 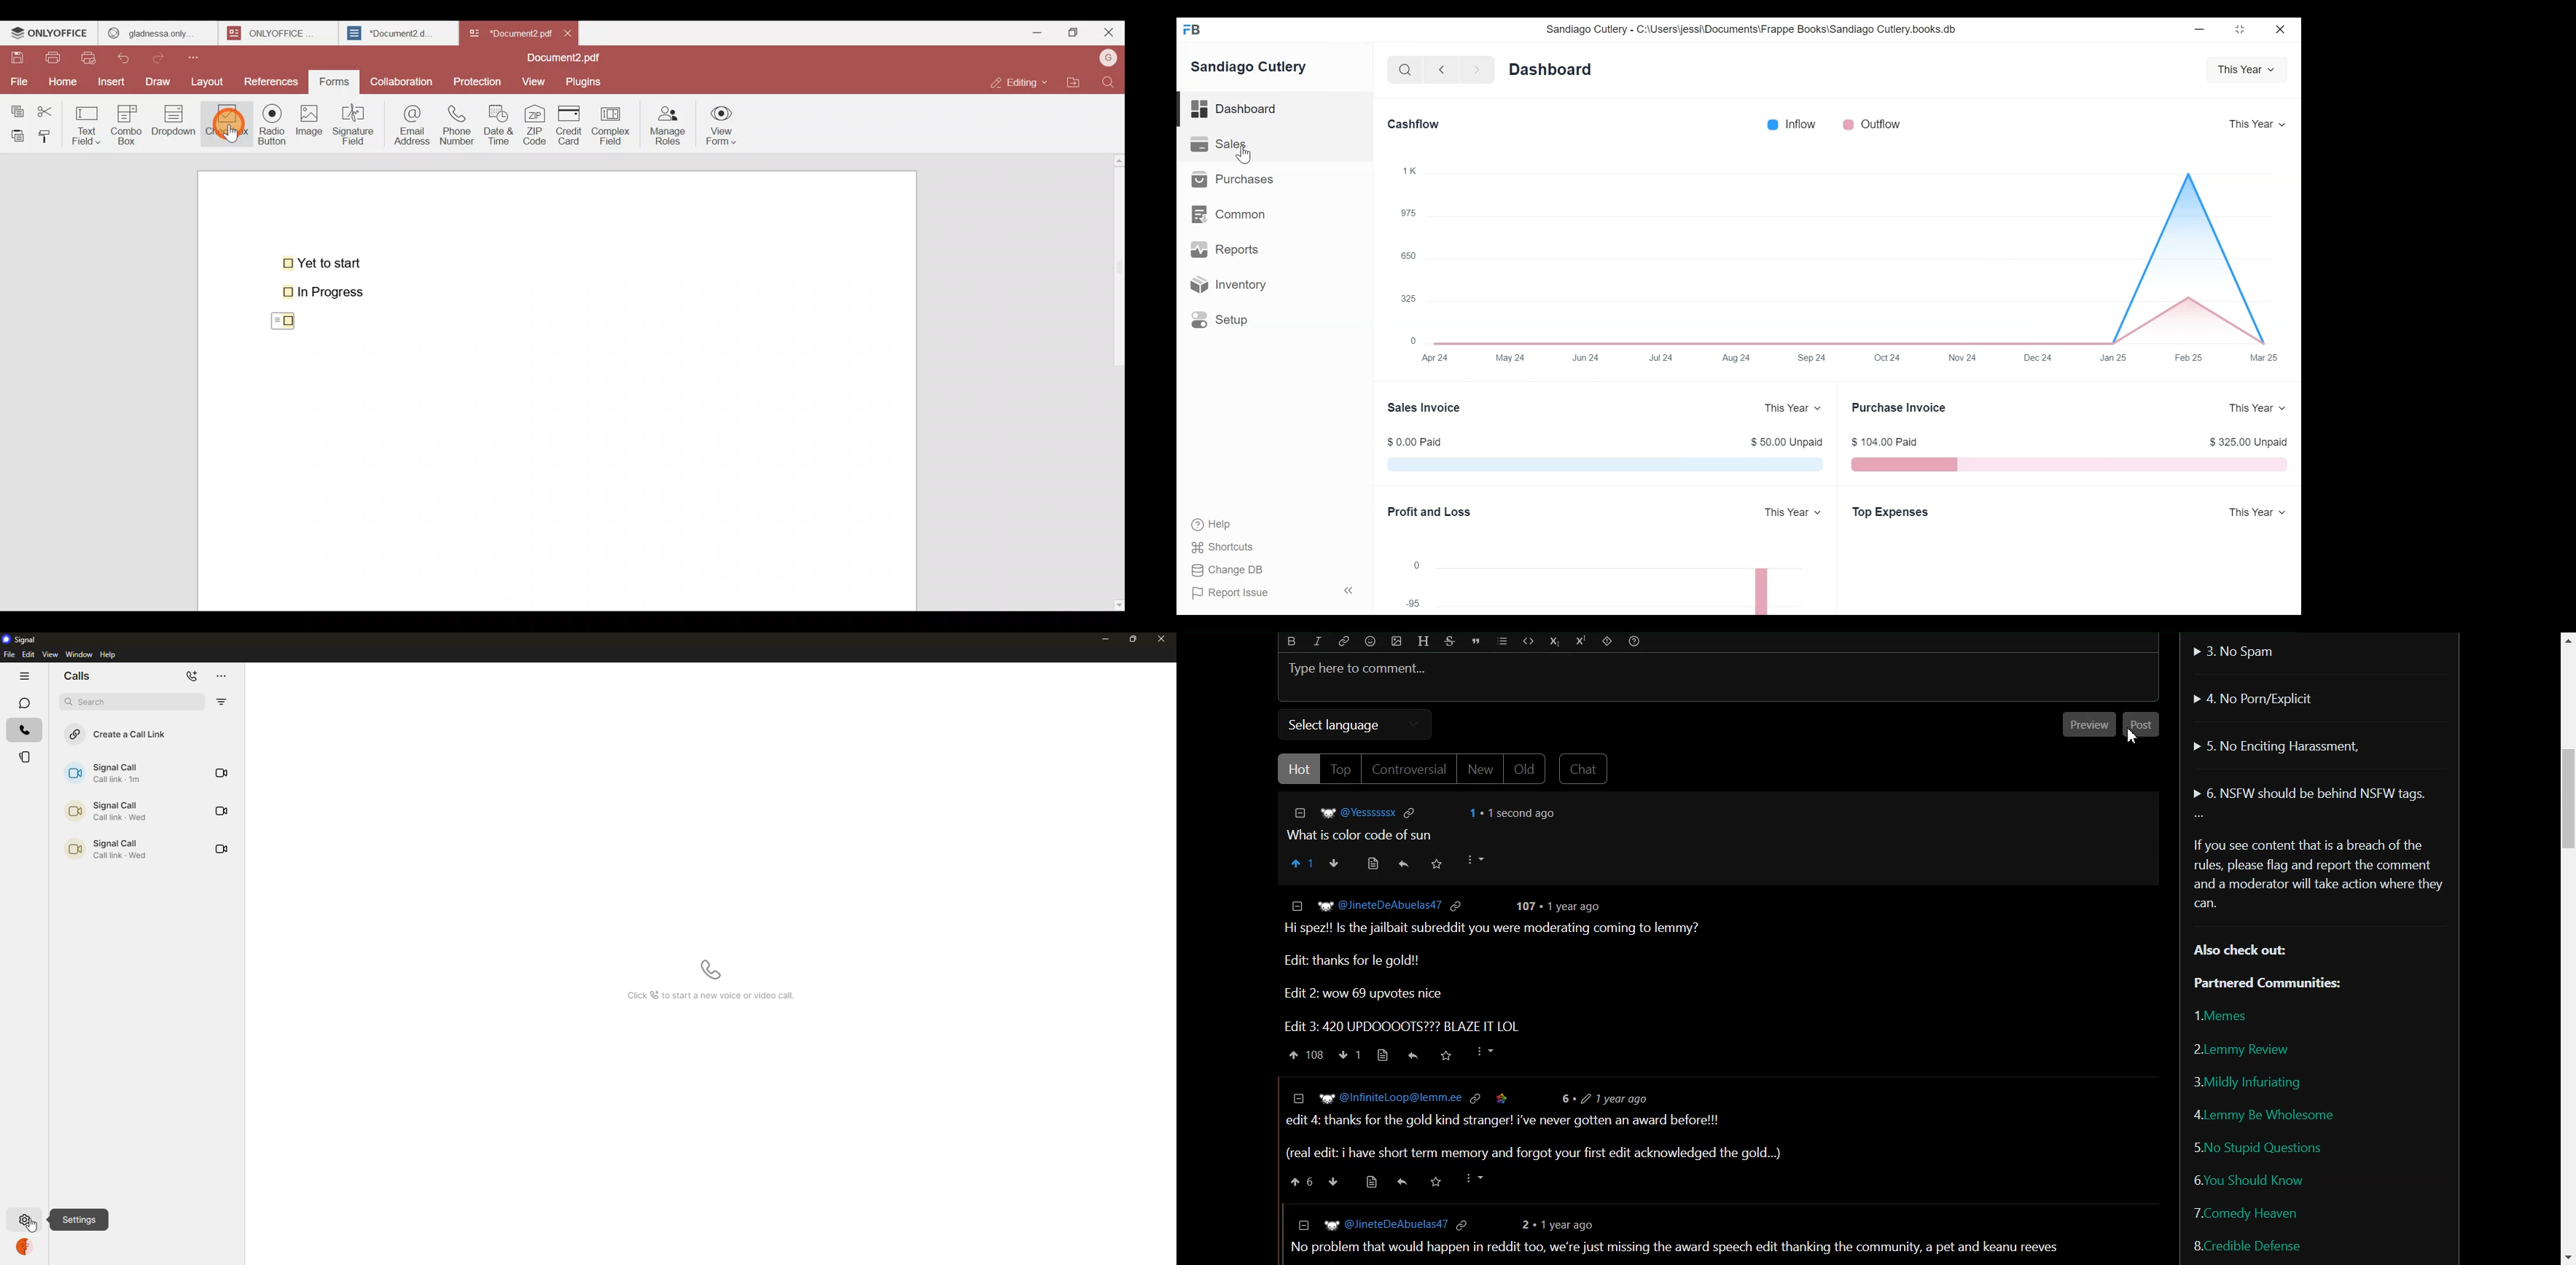 What do you see at coordinates (212, 80) in the screenshot?
I see `Layout` at bounding box center [212, 80].